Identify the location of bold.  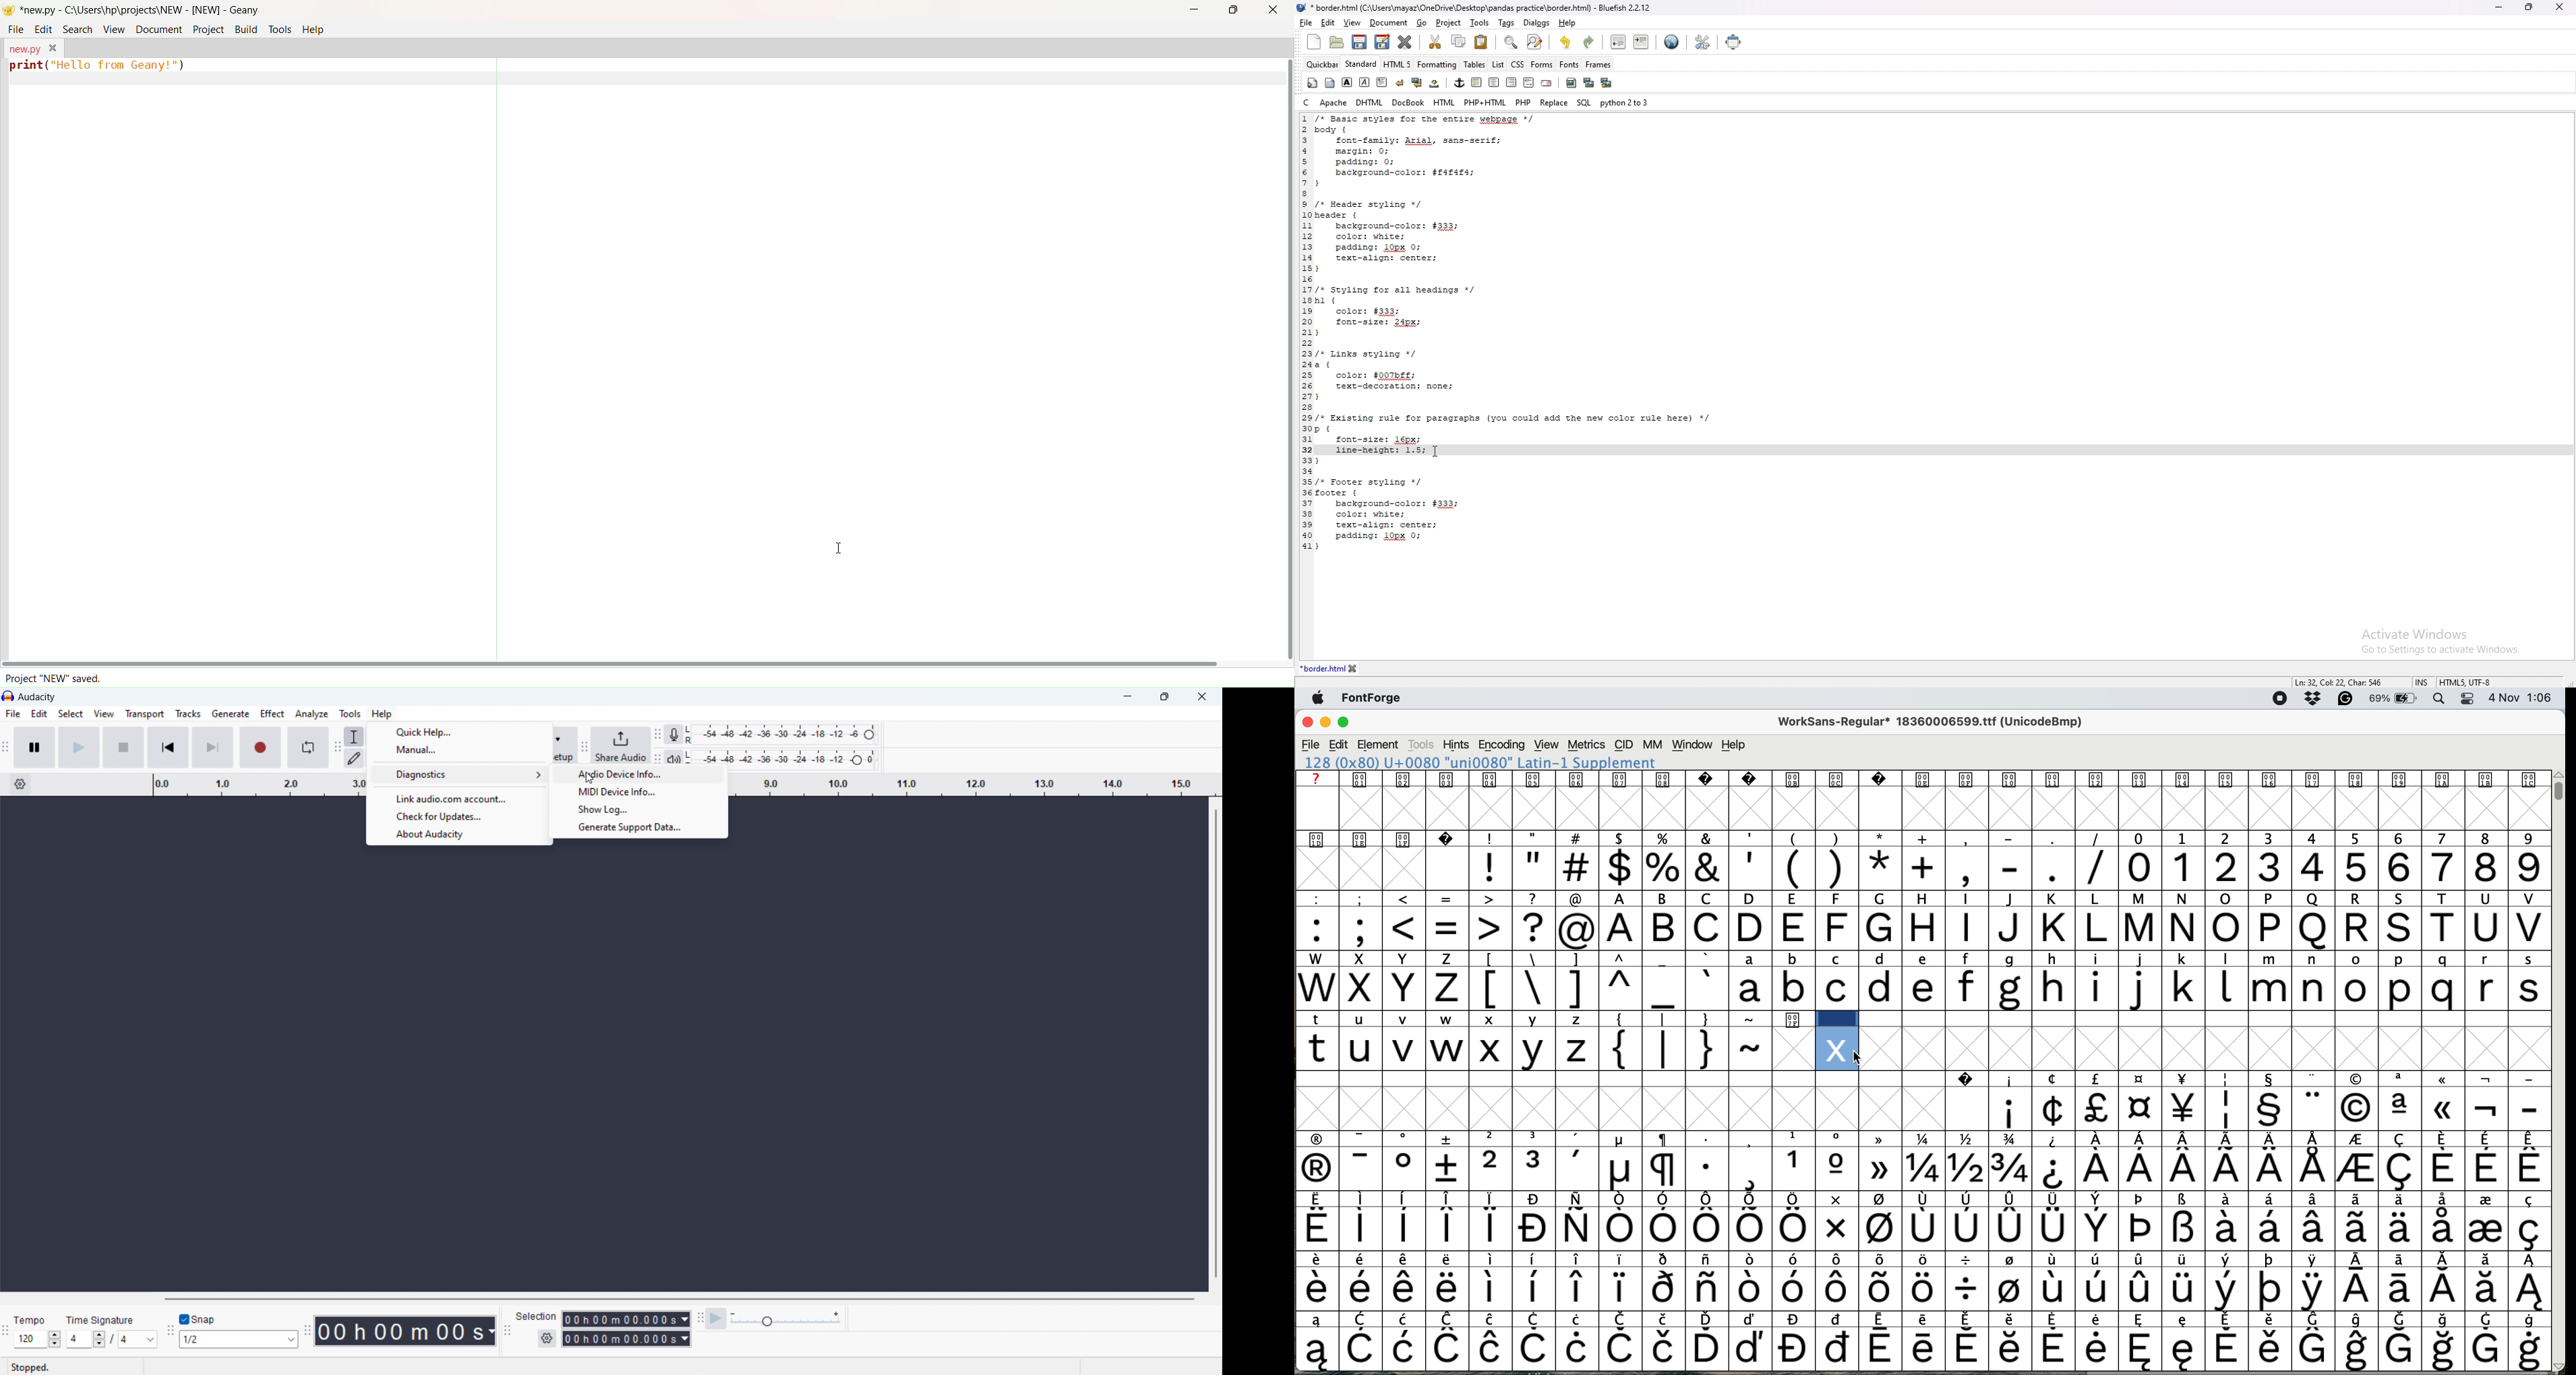
(1348, 82).